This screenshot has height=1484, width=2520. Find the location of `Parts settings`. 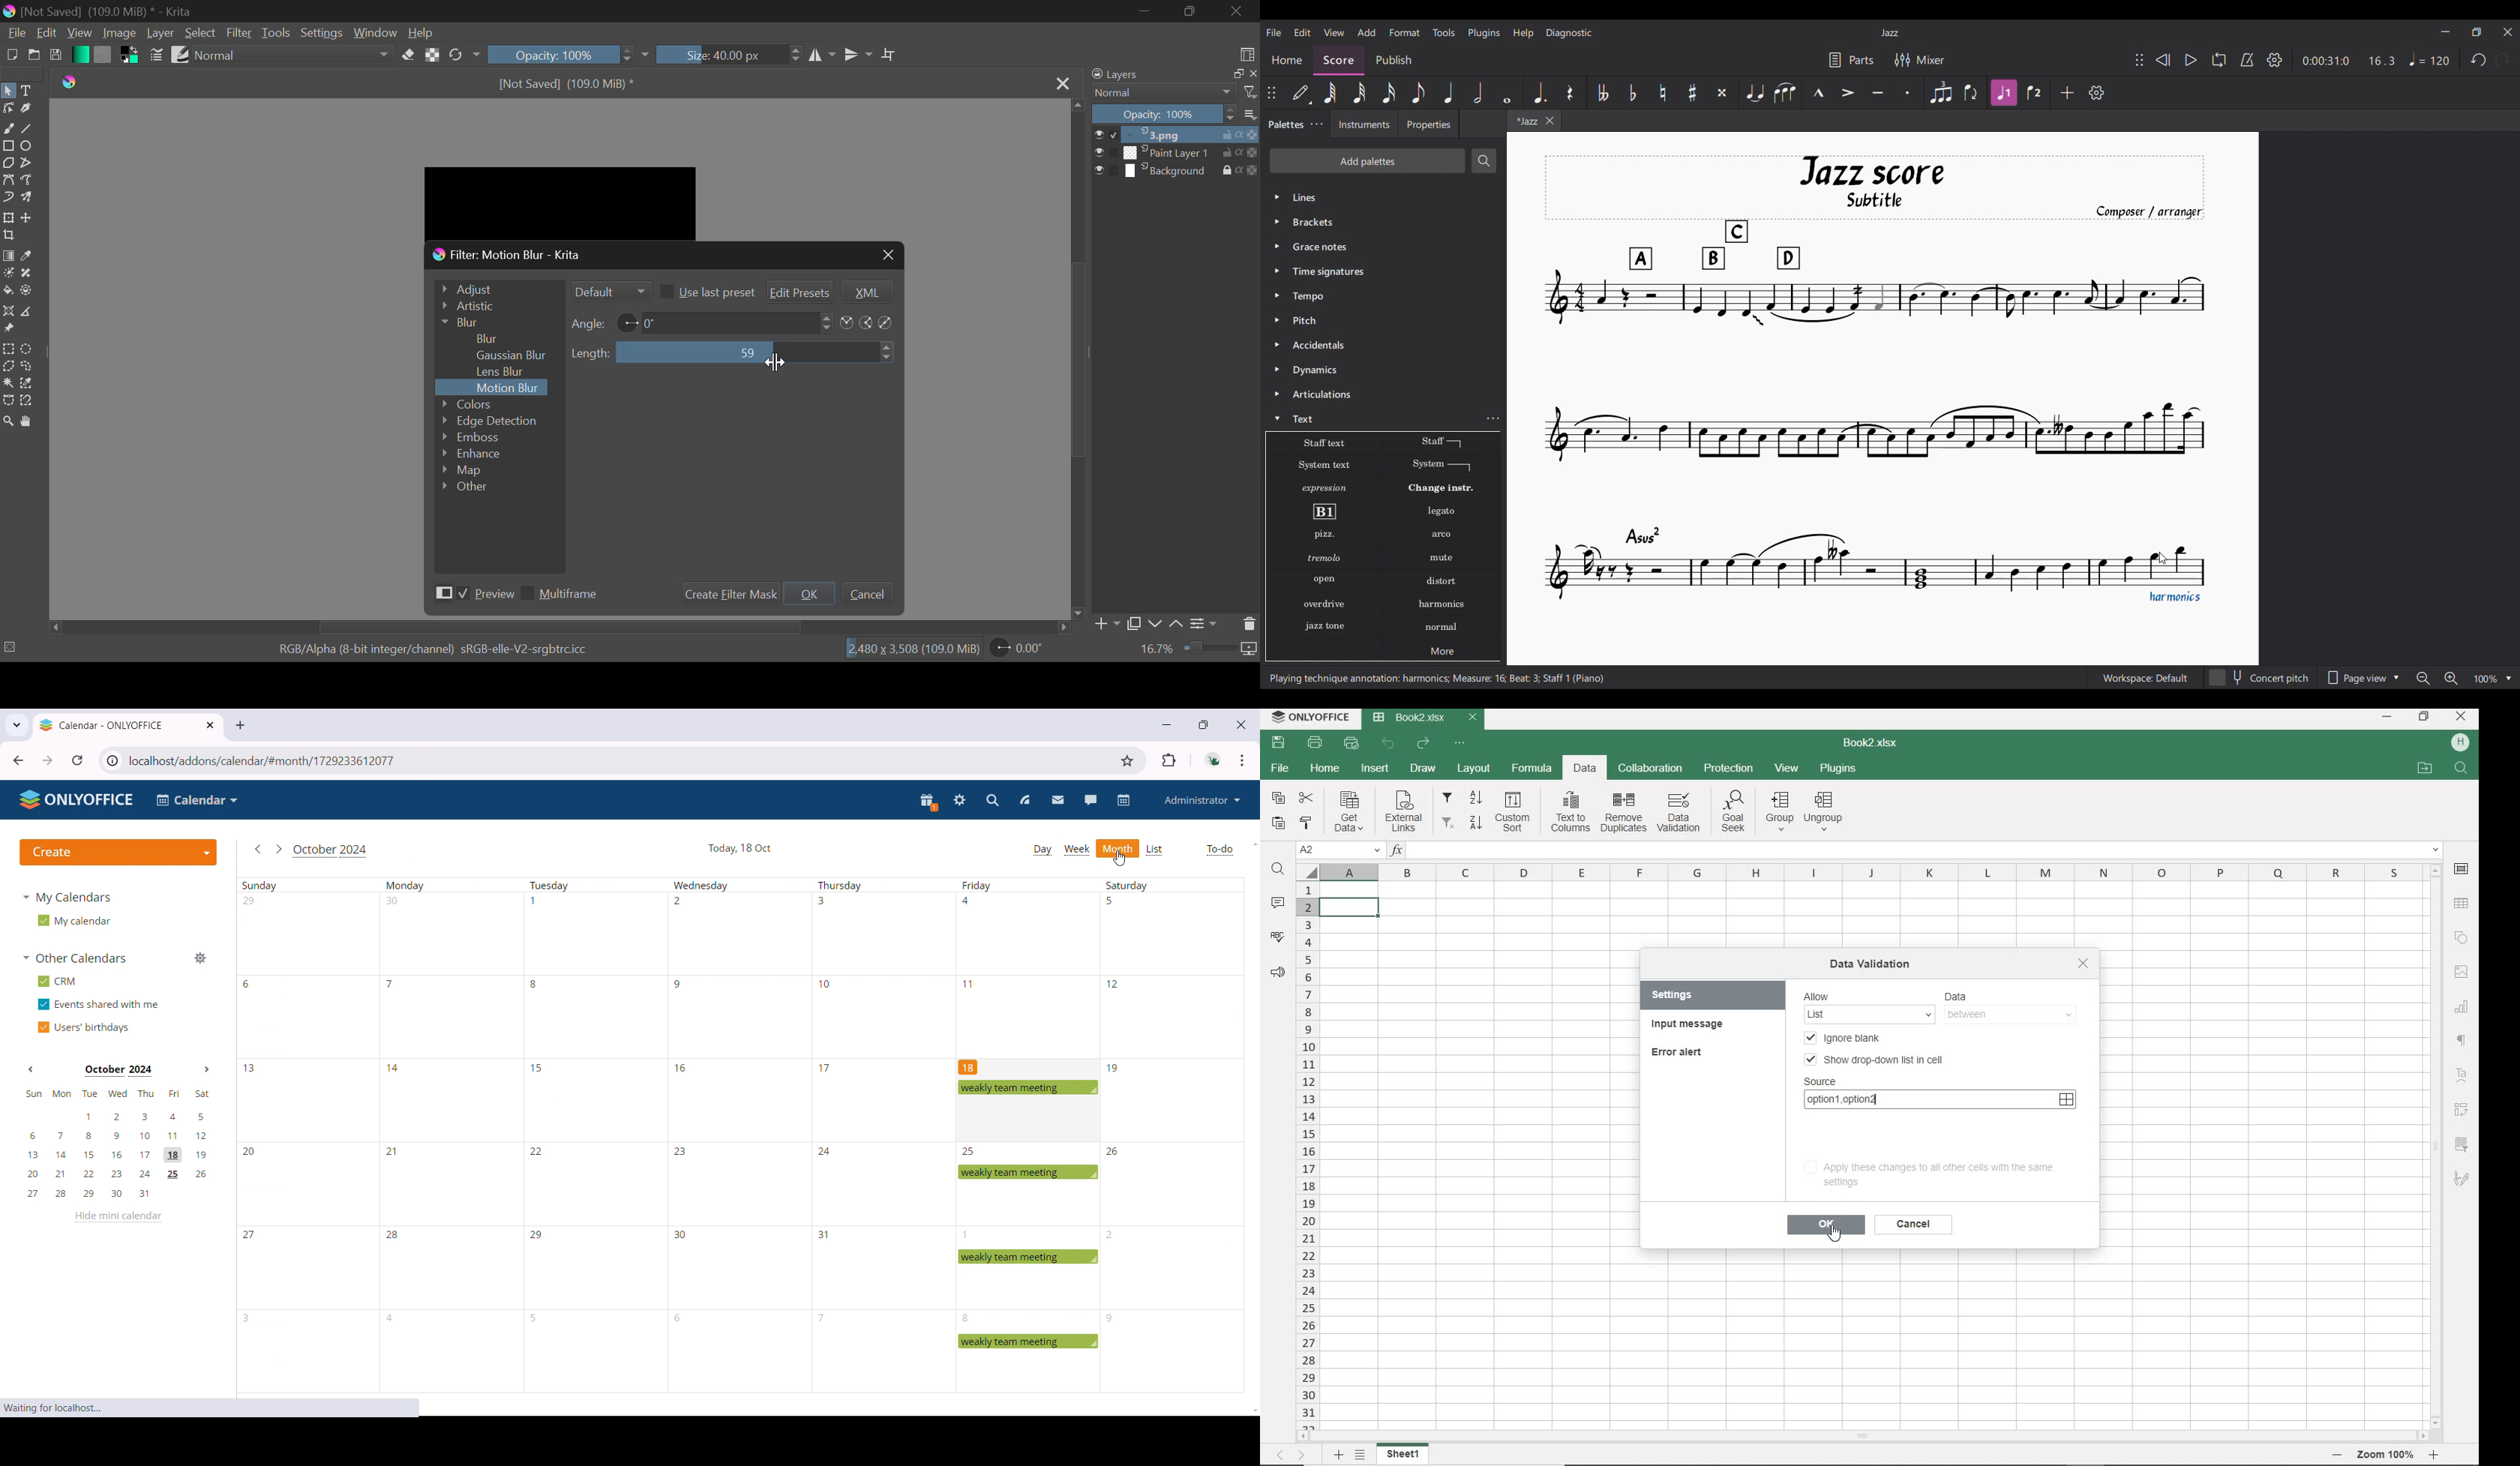

Parts settings is located at coordinates (1852, 60).